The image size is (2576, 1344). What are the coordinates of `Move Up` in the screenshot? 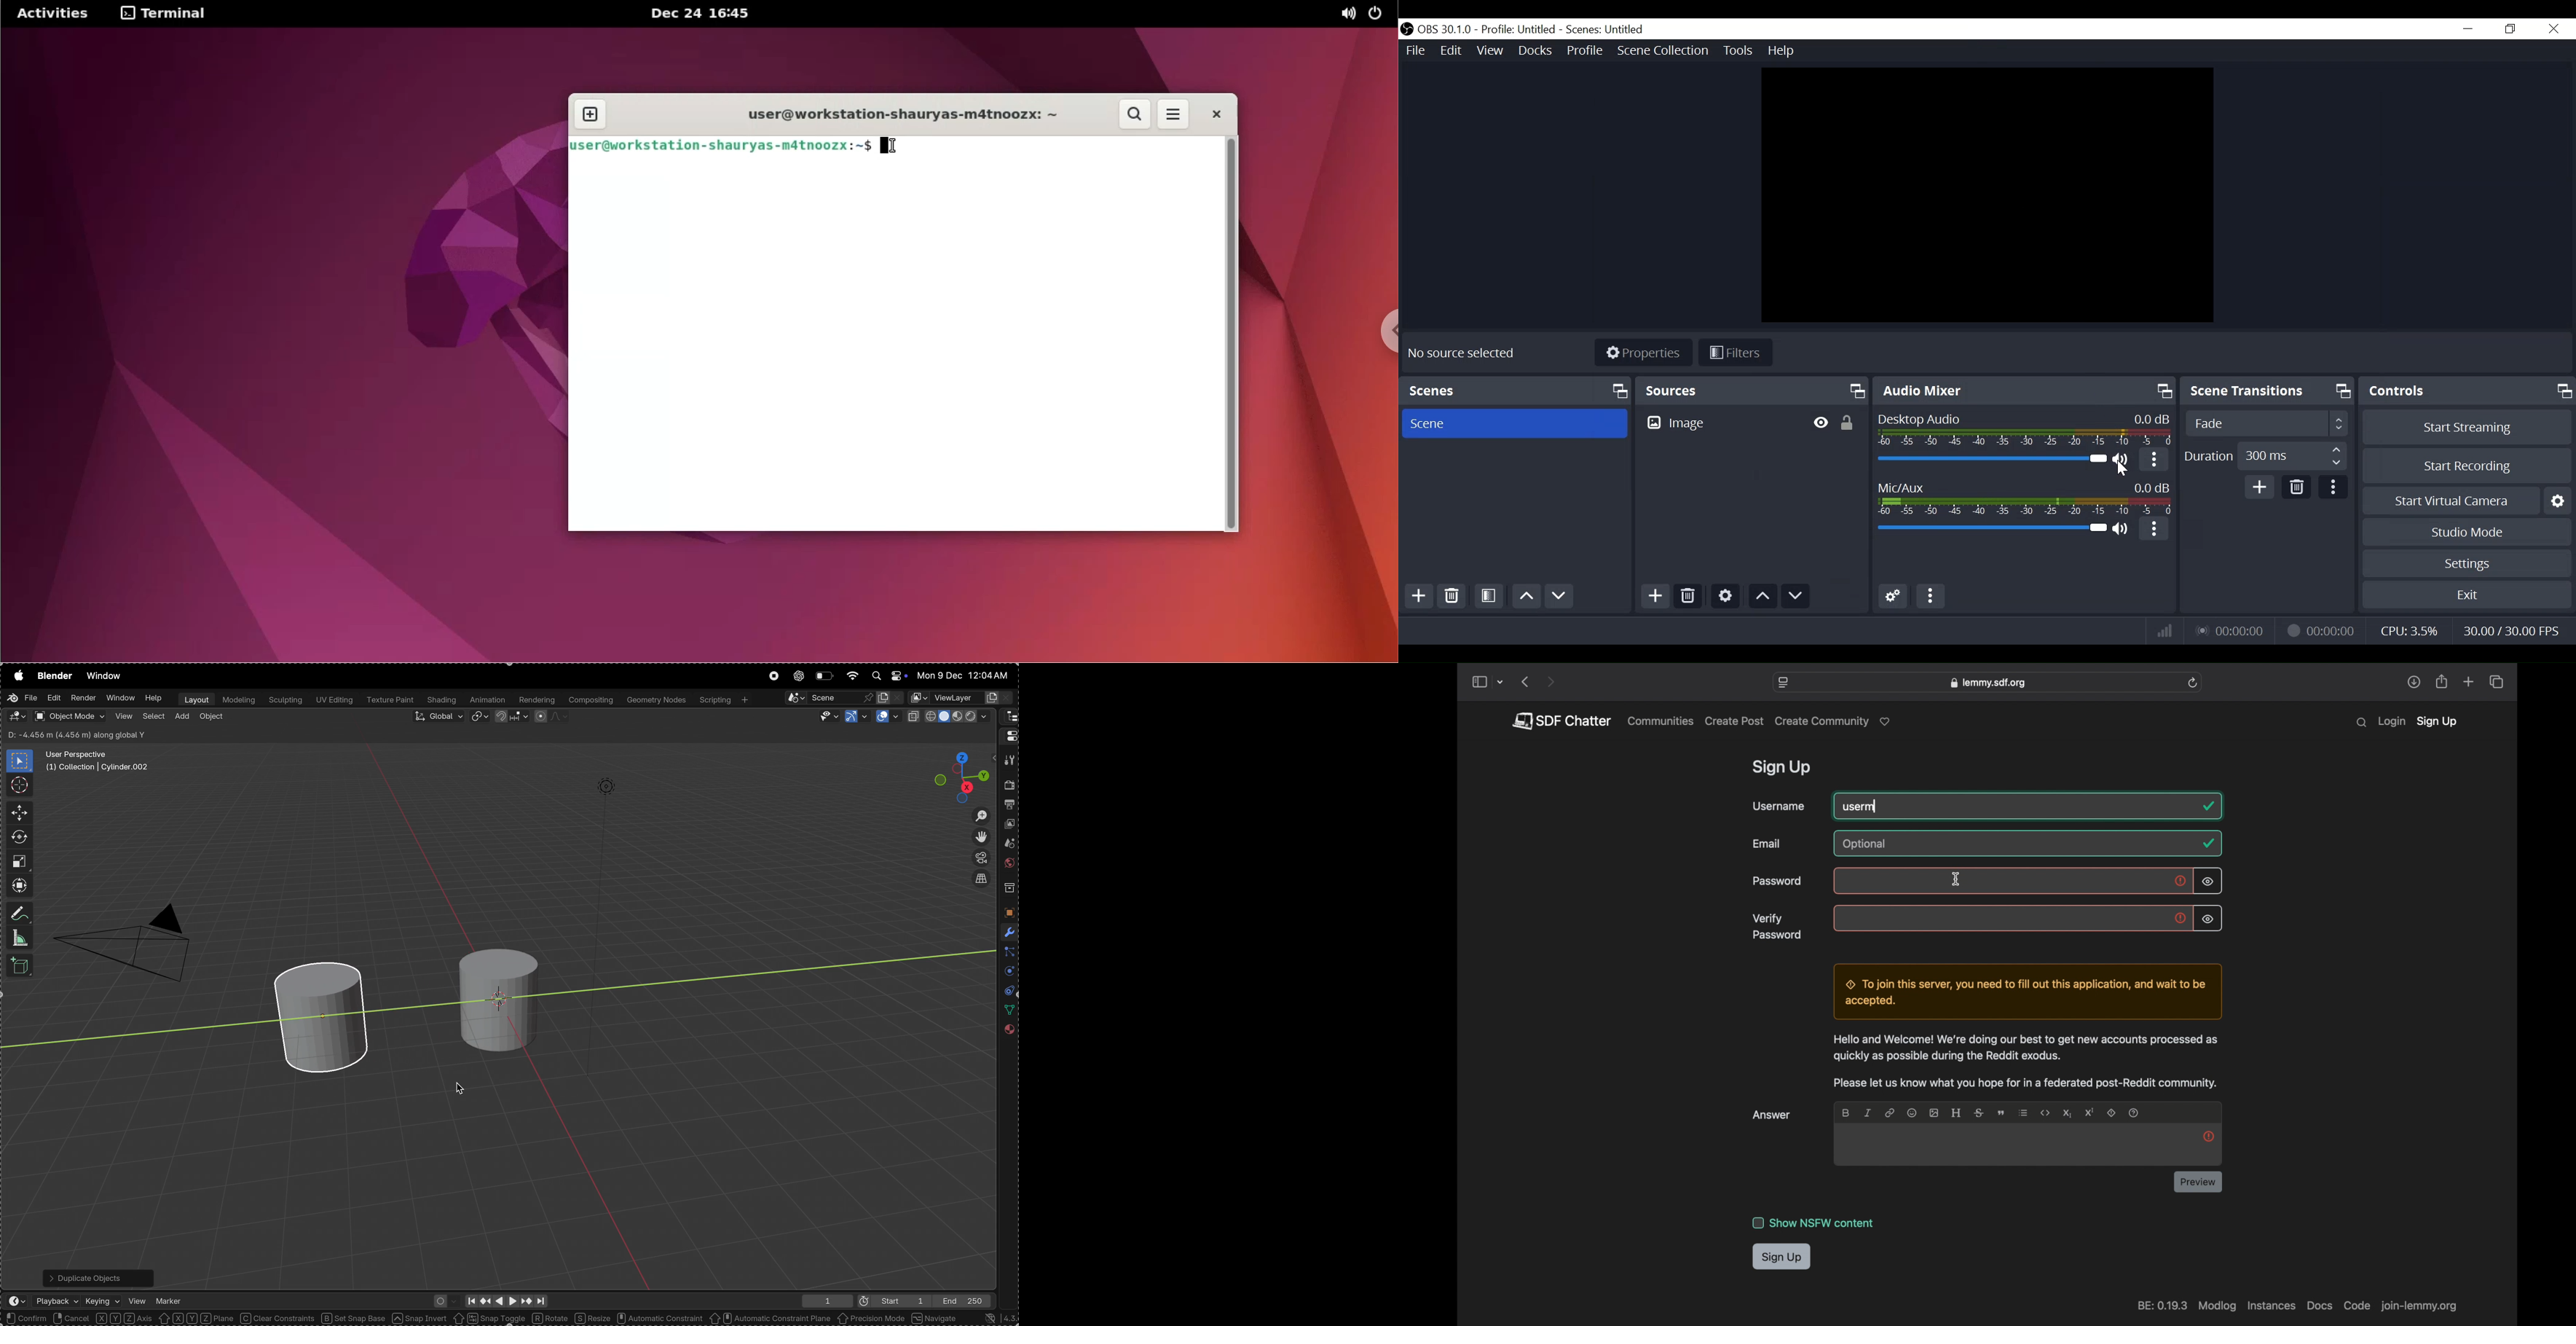 It's located at (1762, 595).